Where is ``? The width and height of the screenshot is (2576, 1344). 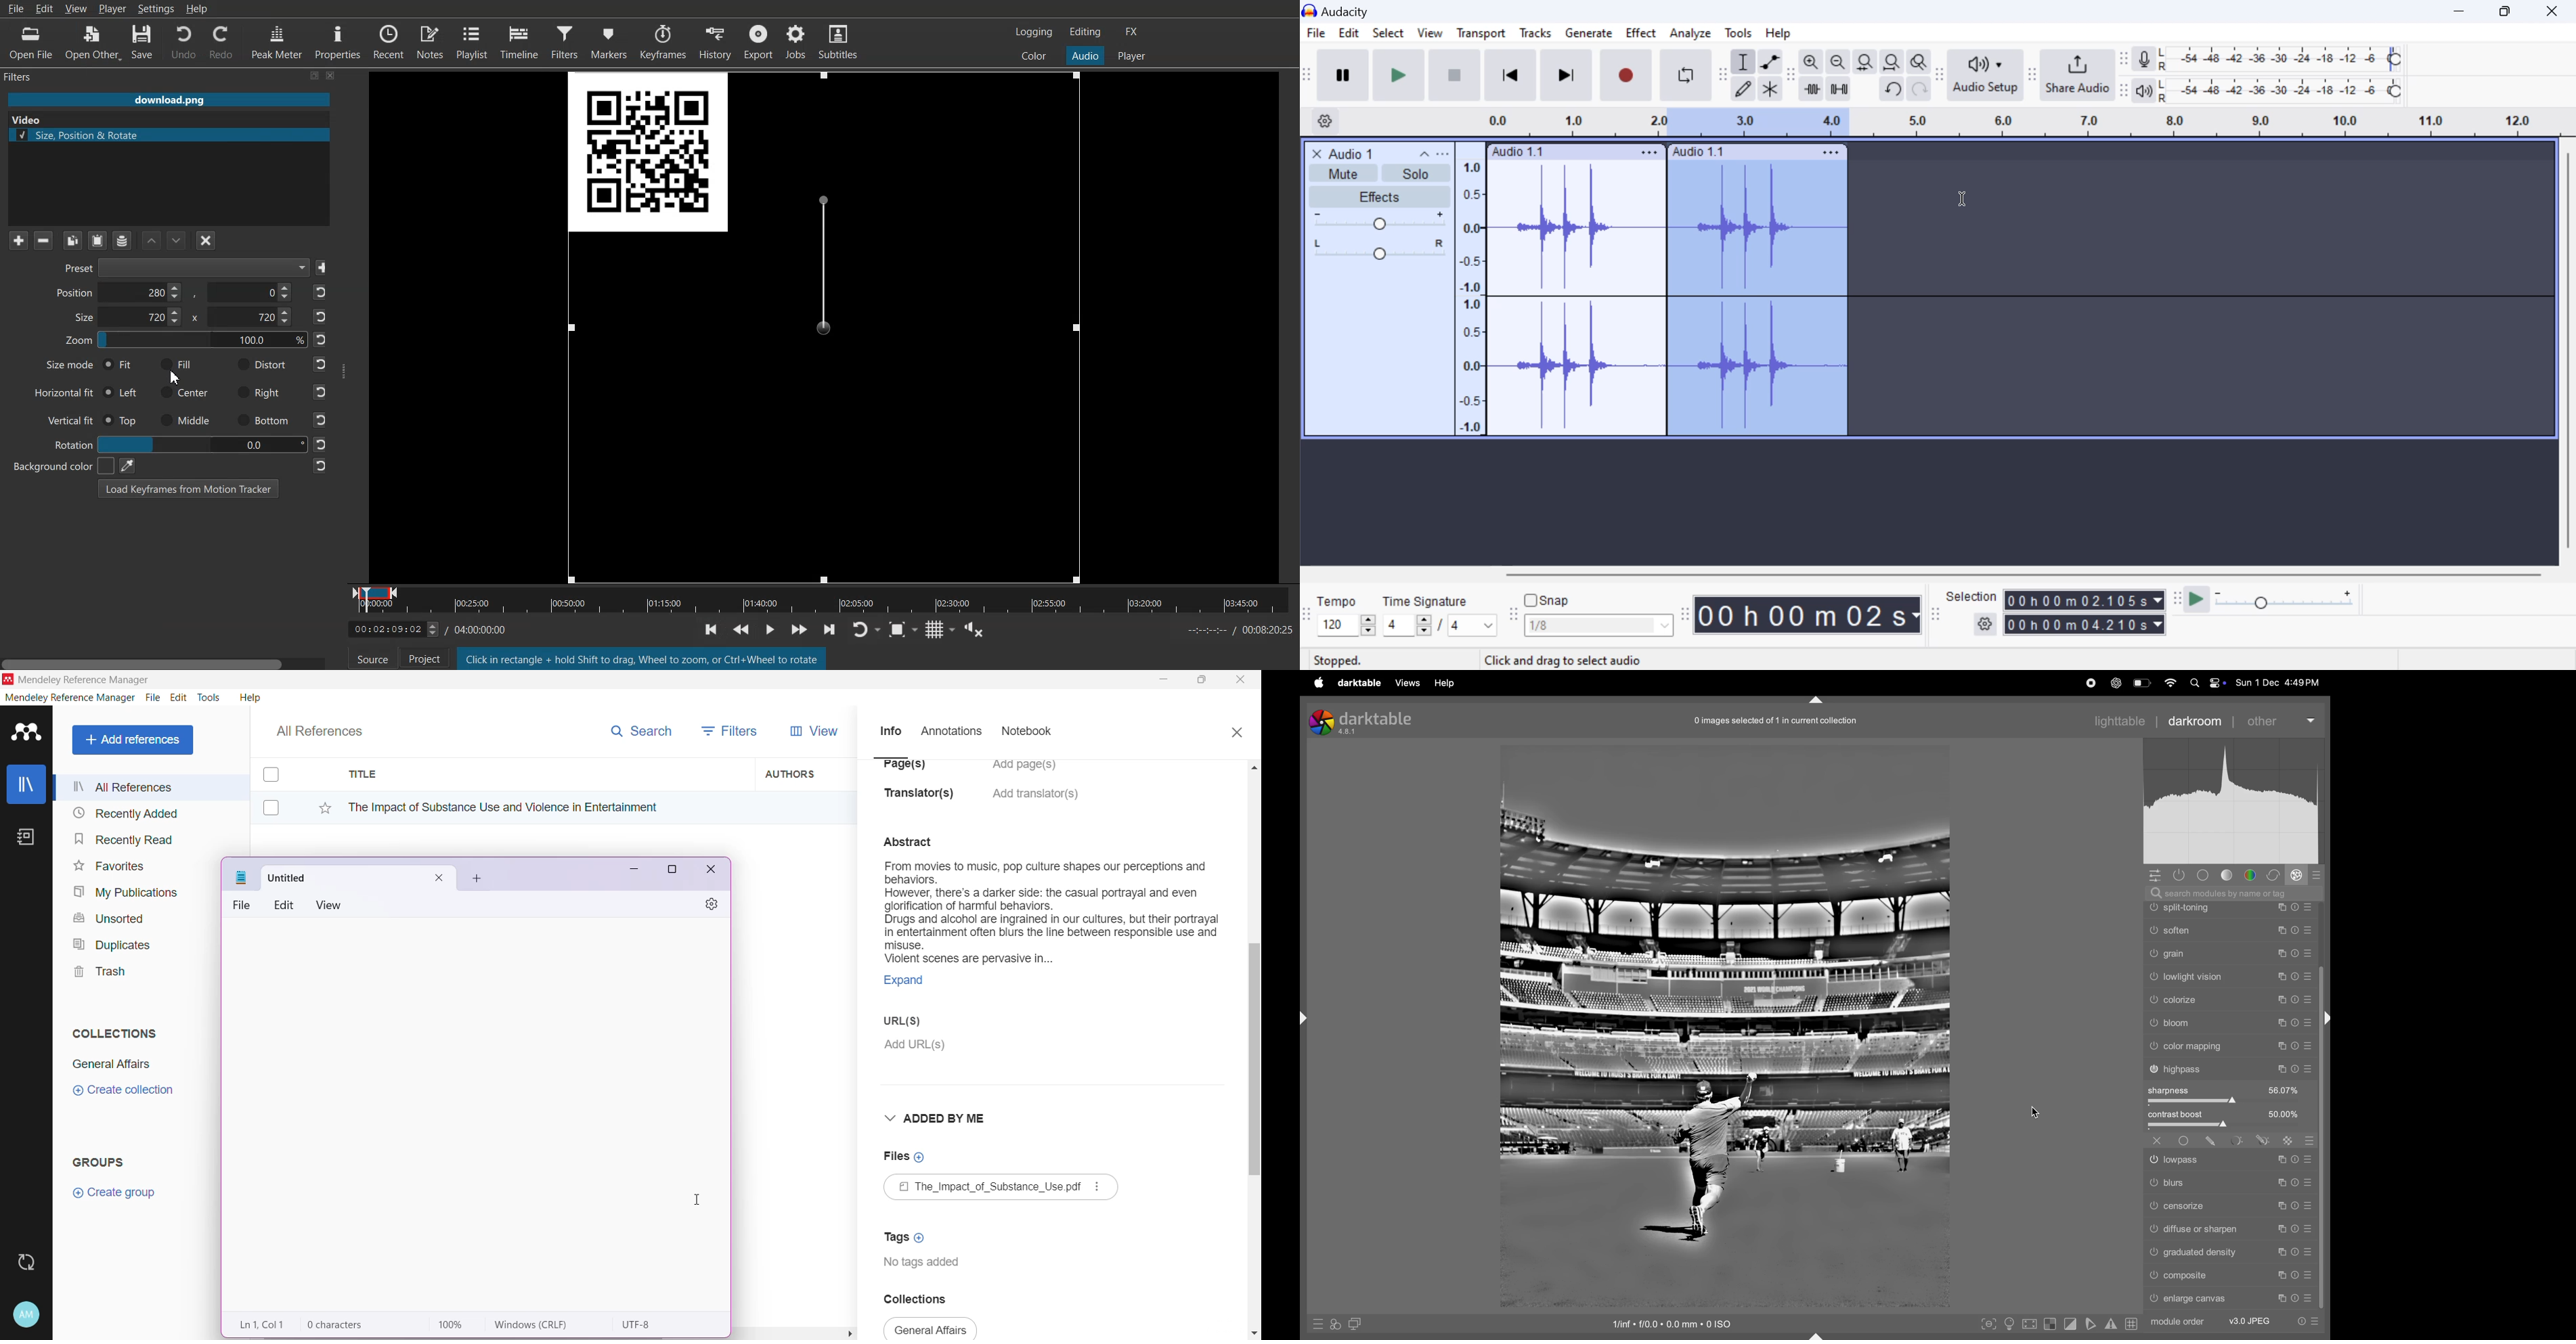  is located at coordinates (796, 41).